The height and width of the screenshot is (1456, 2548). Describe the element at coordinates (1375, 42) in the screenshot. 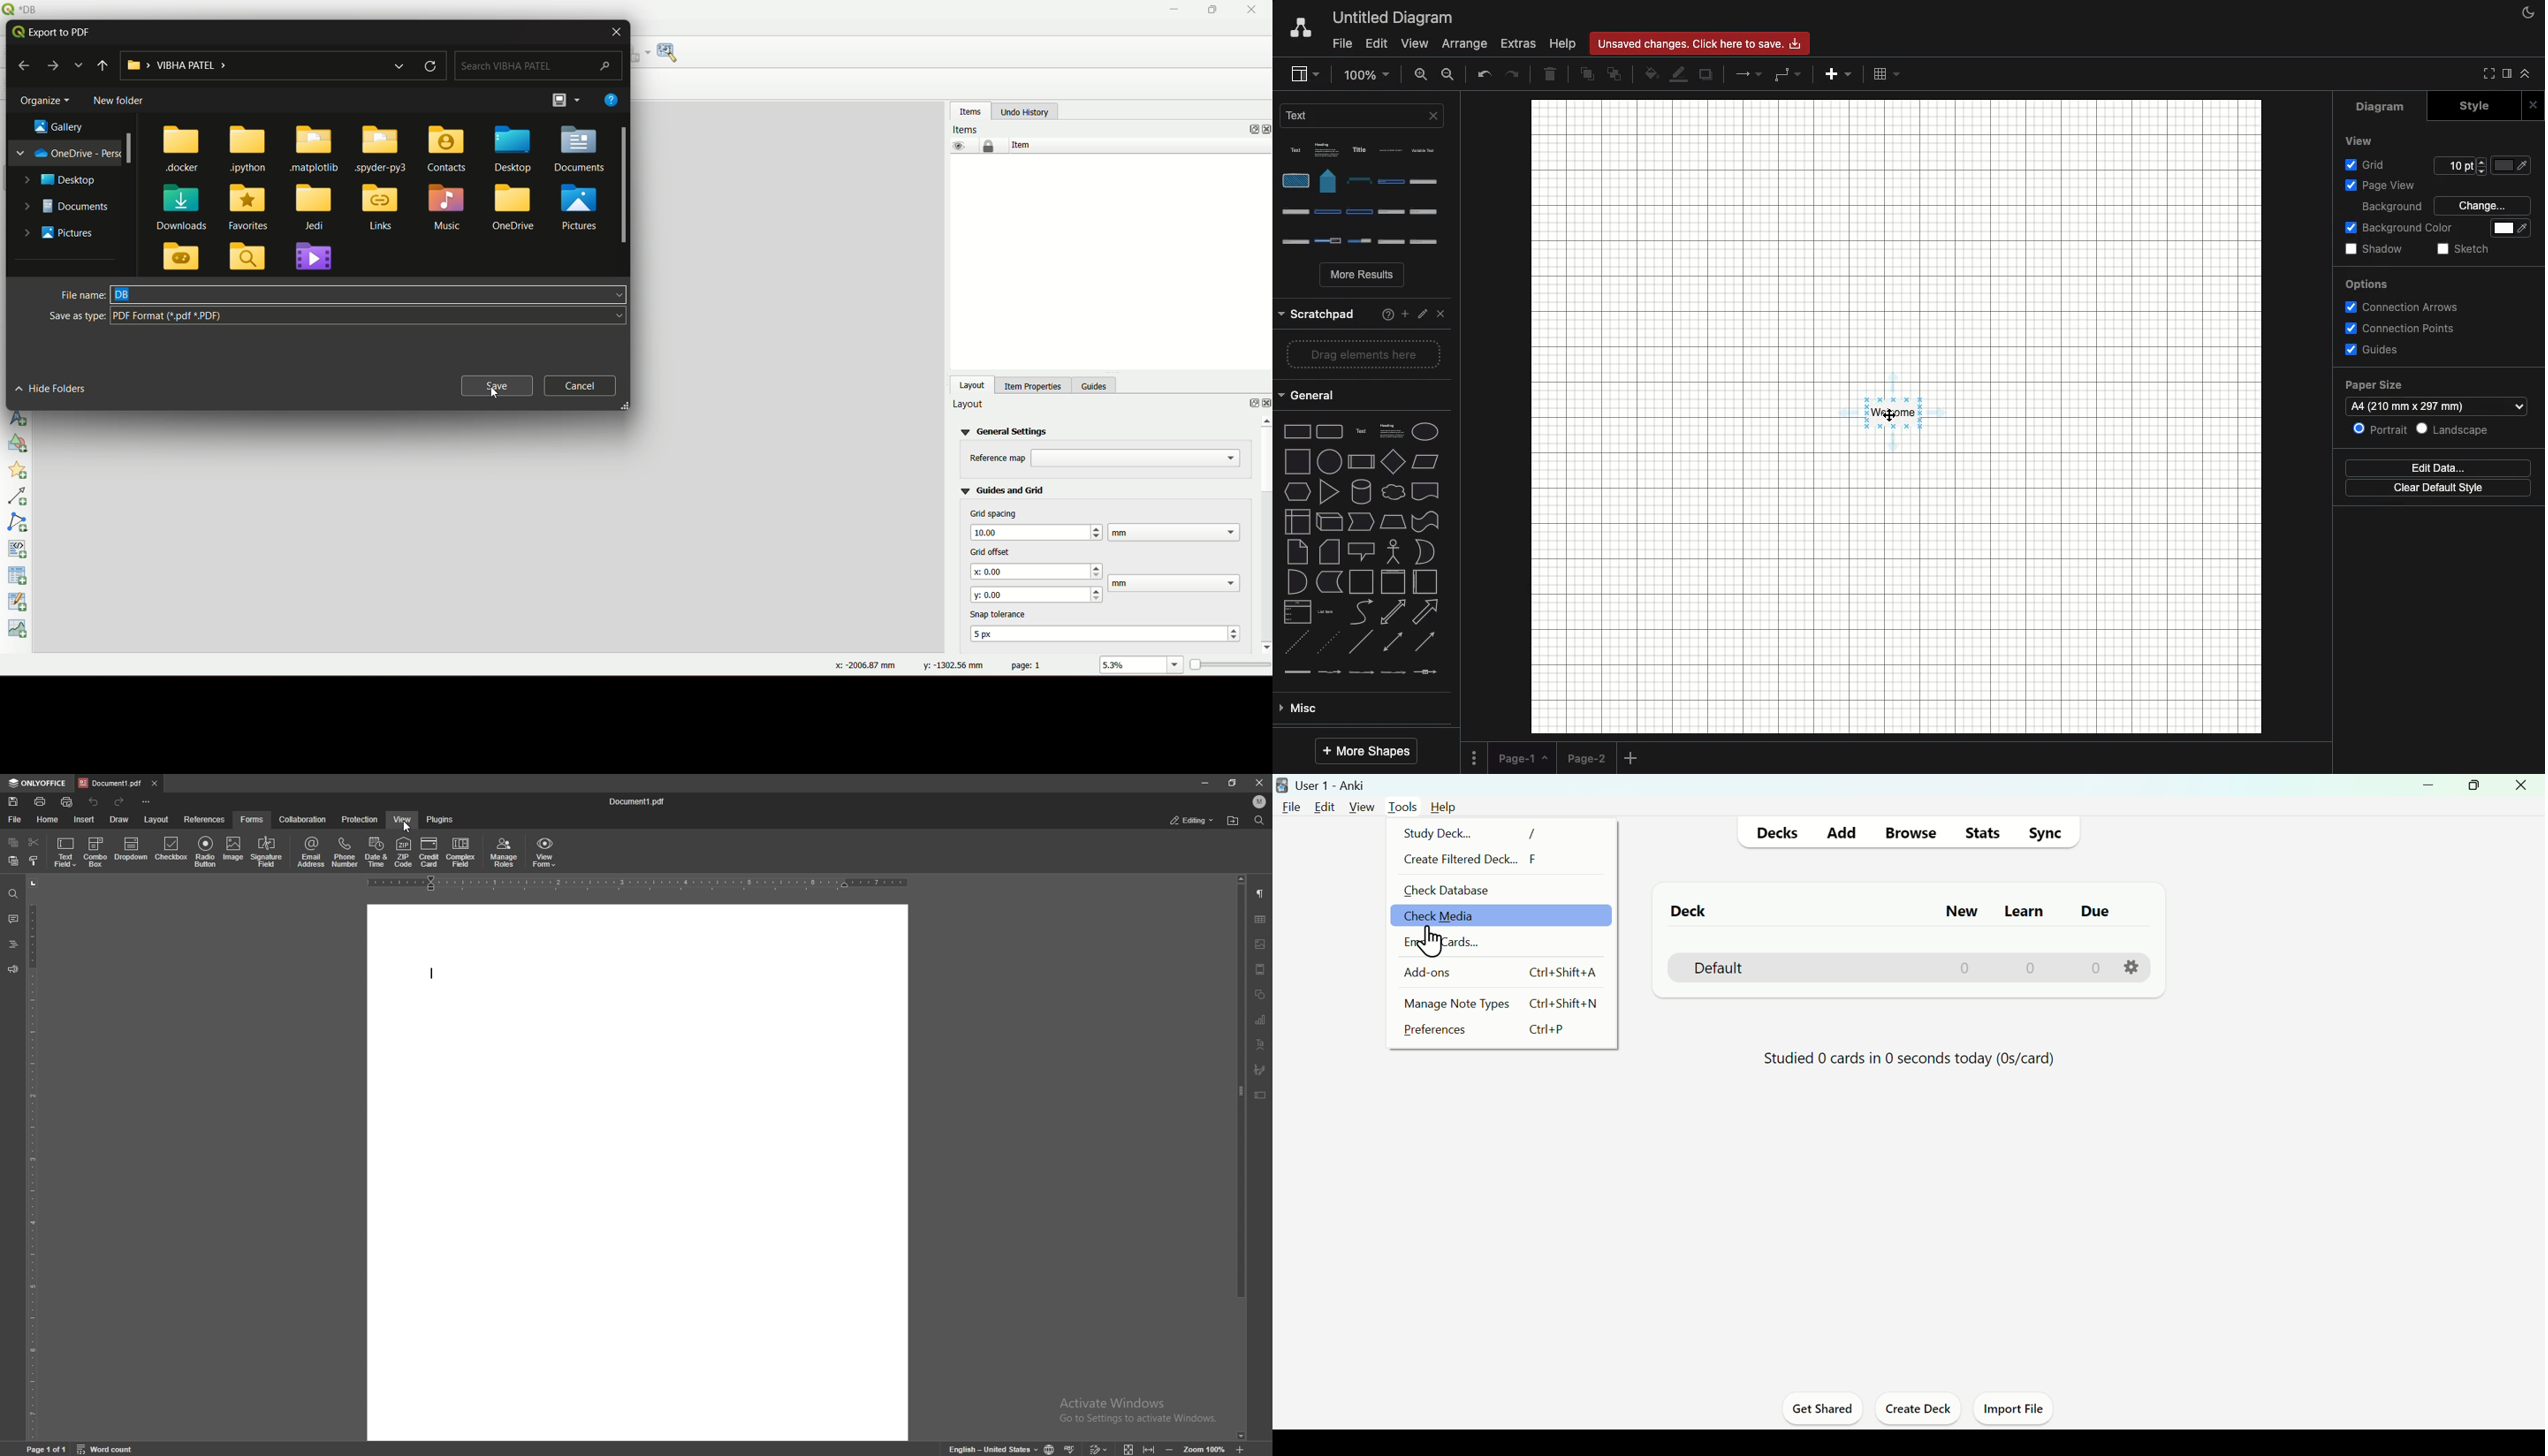

I see `Edit` at that location.